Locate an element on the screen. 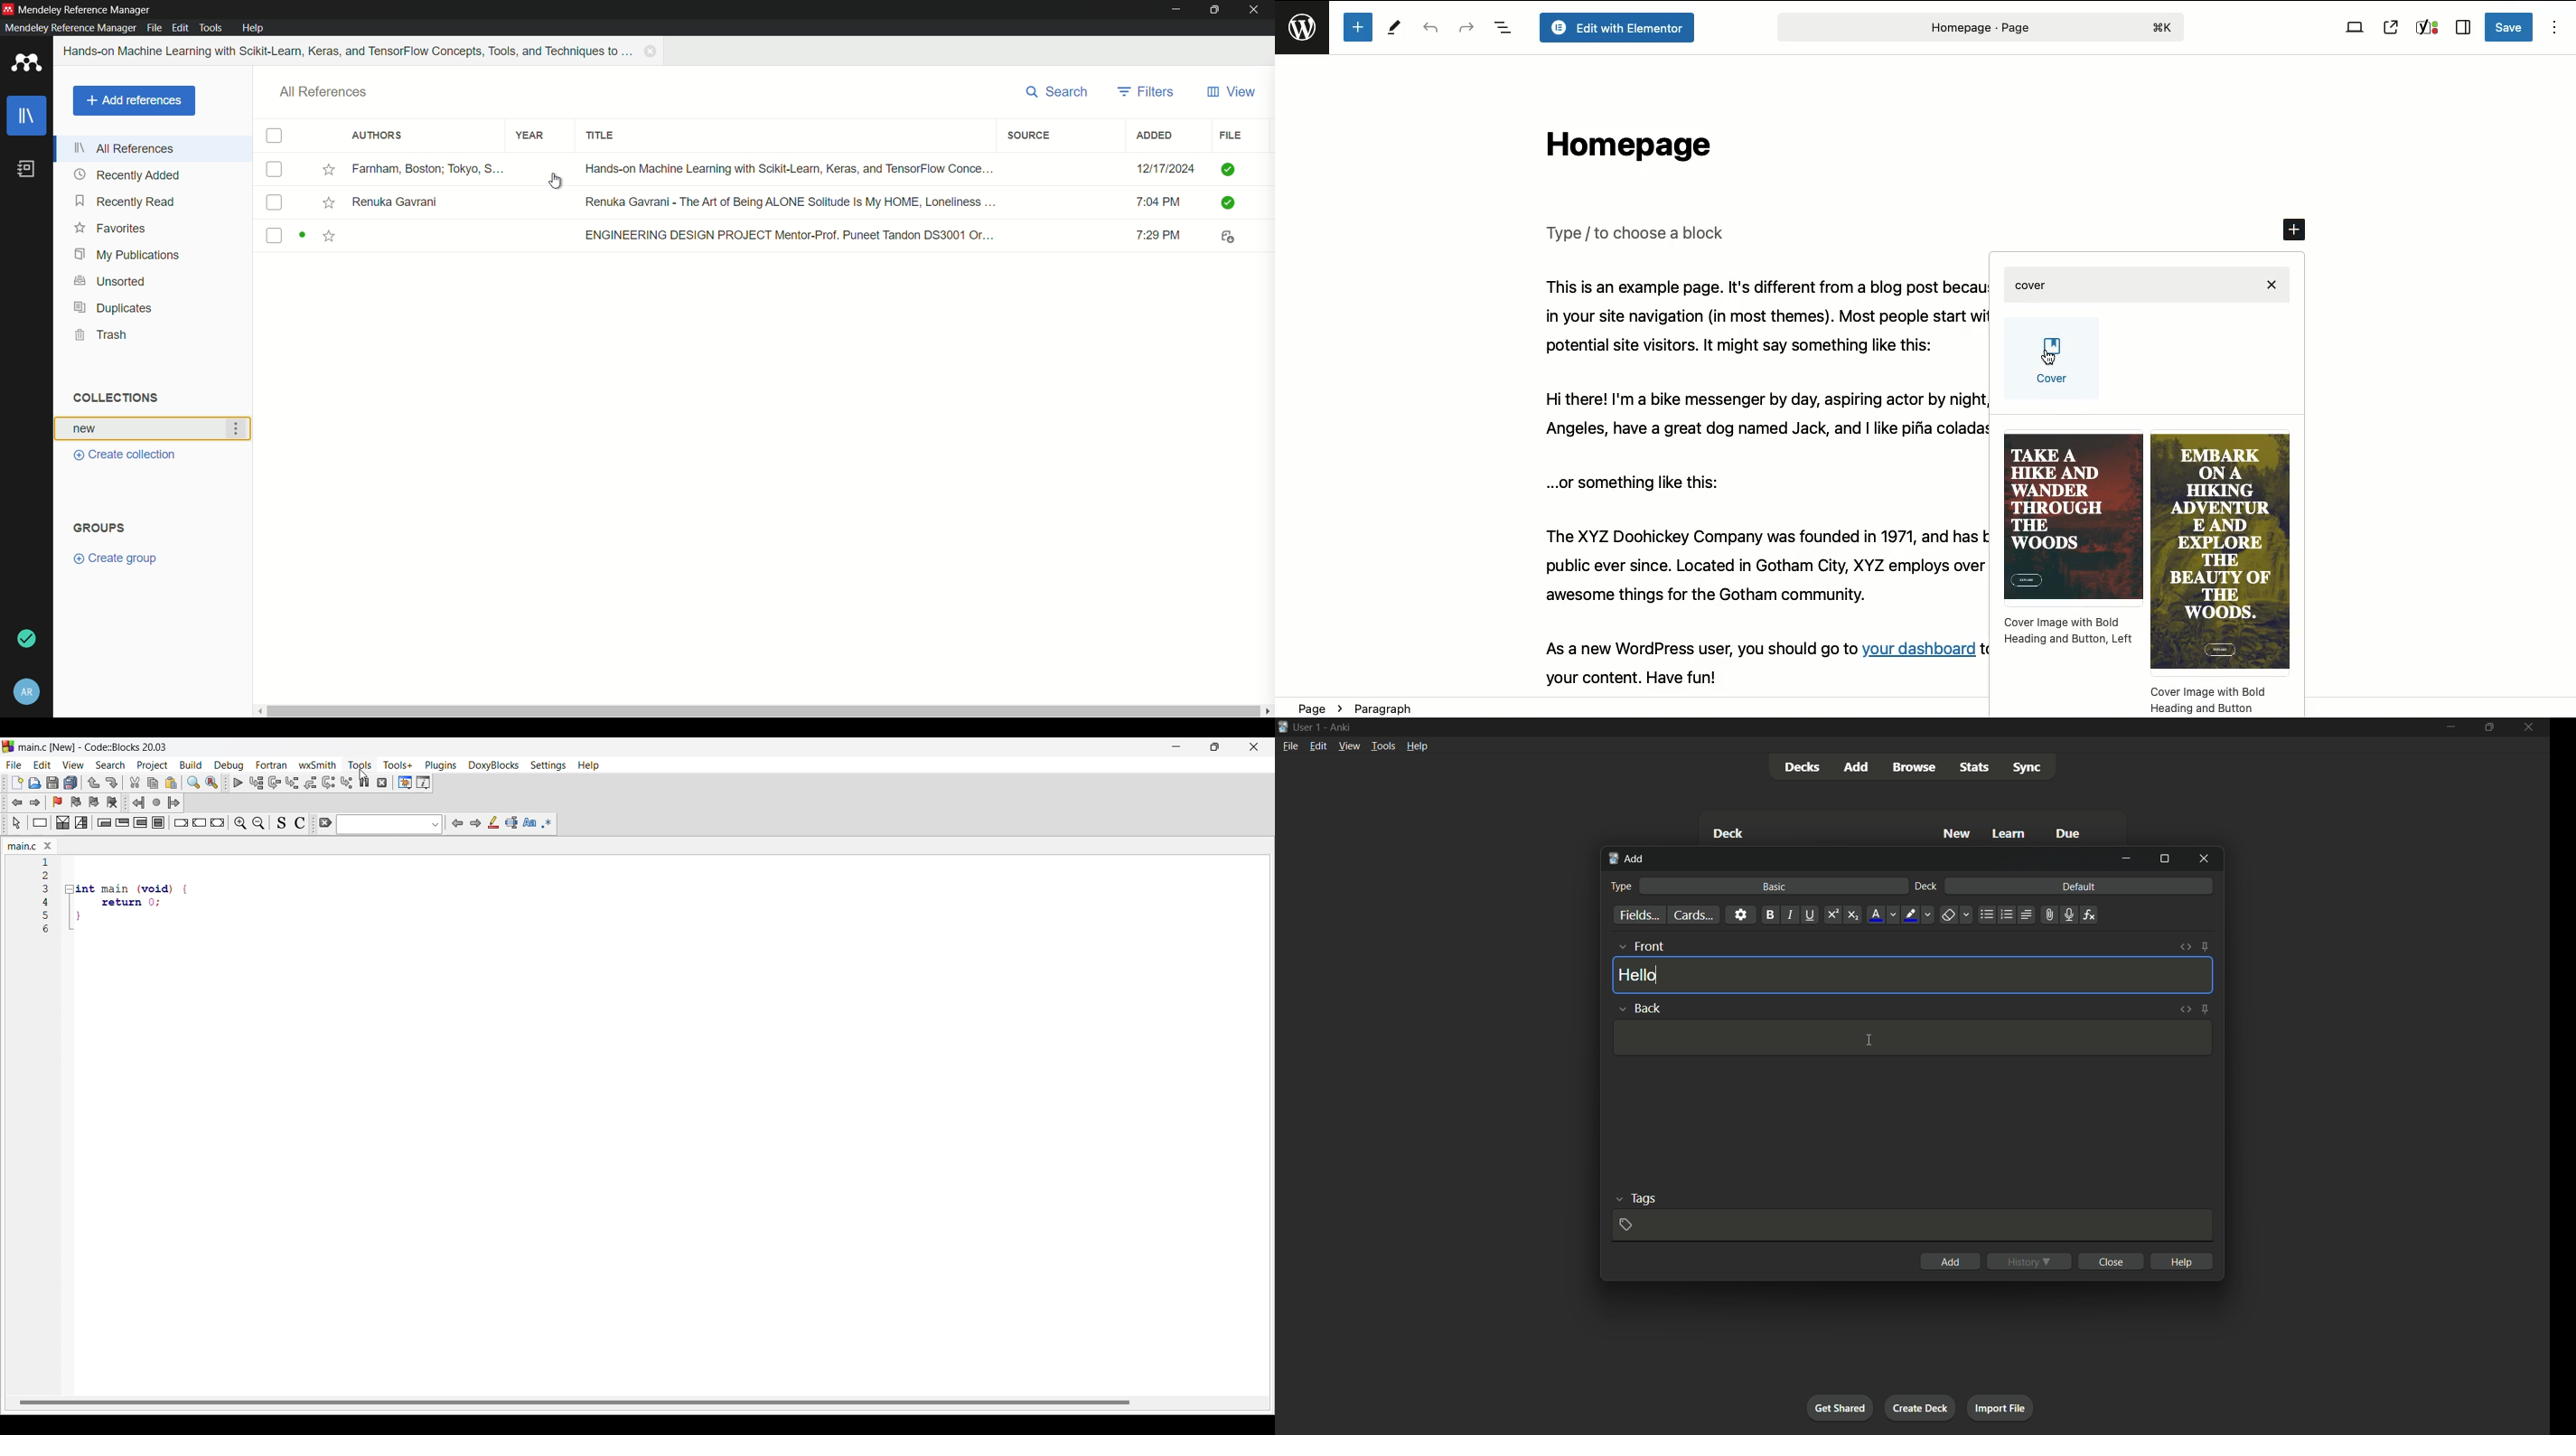 This screenshot has width=2576, height=1456. Close tab is located at coordinates (48, 846).